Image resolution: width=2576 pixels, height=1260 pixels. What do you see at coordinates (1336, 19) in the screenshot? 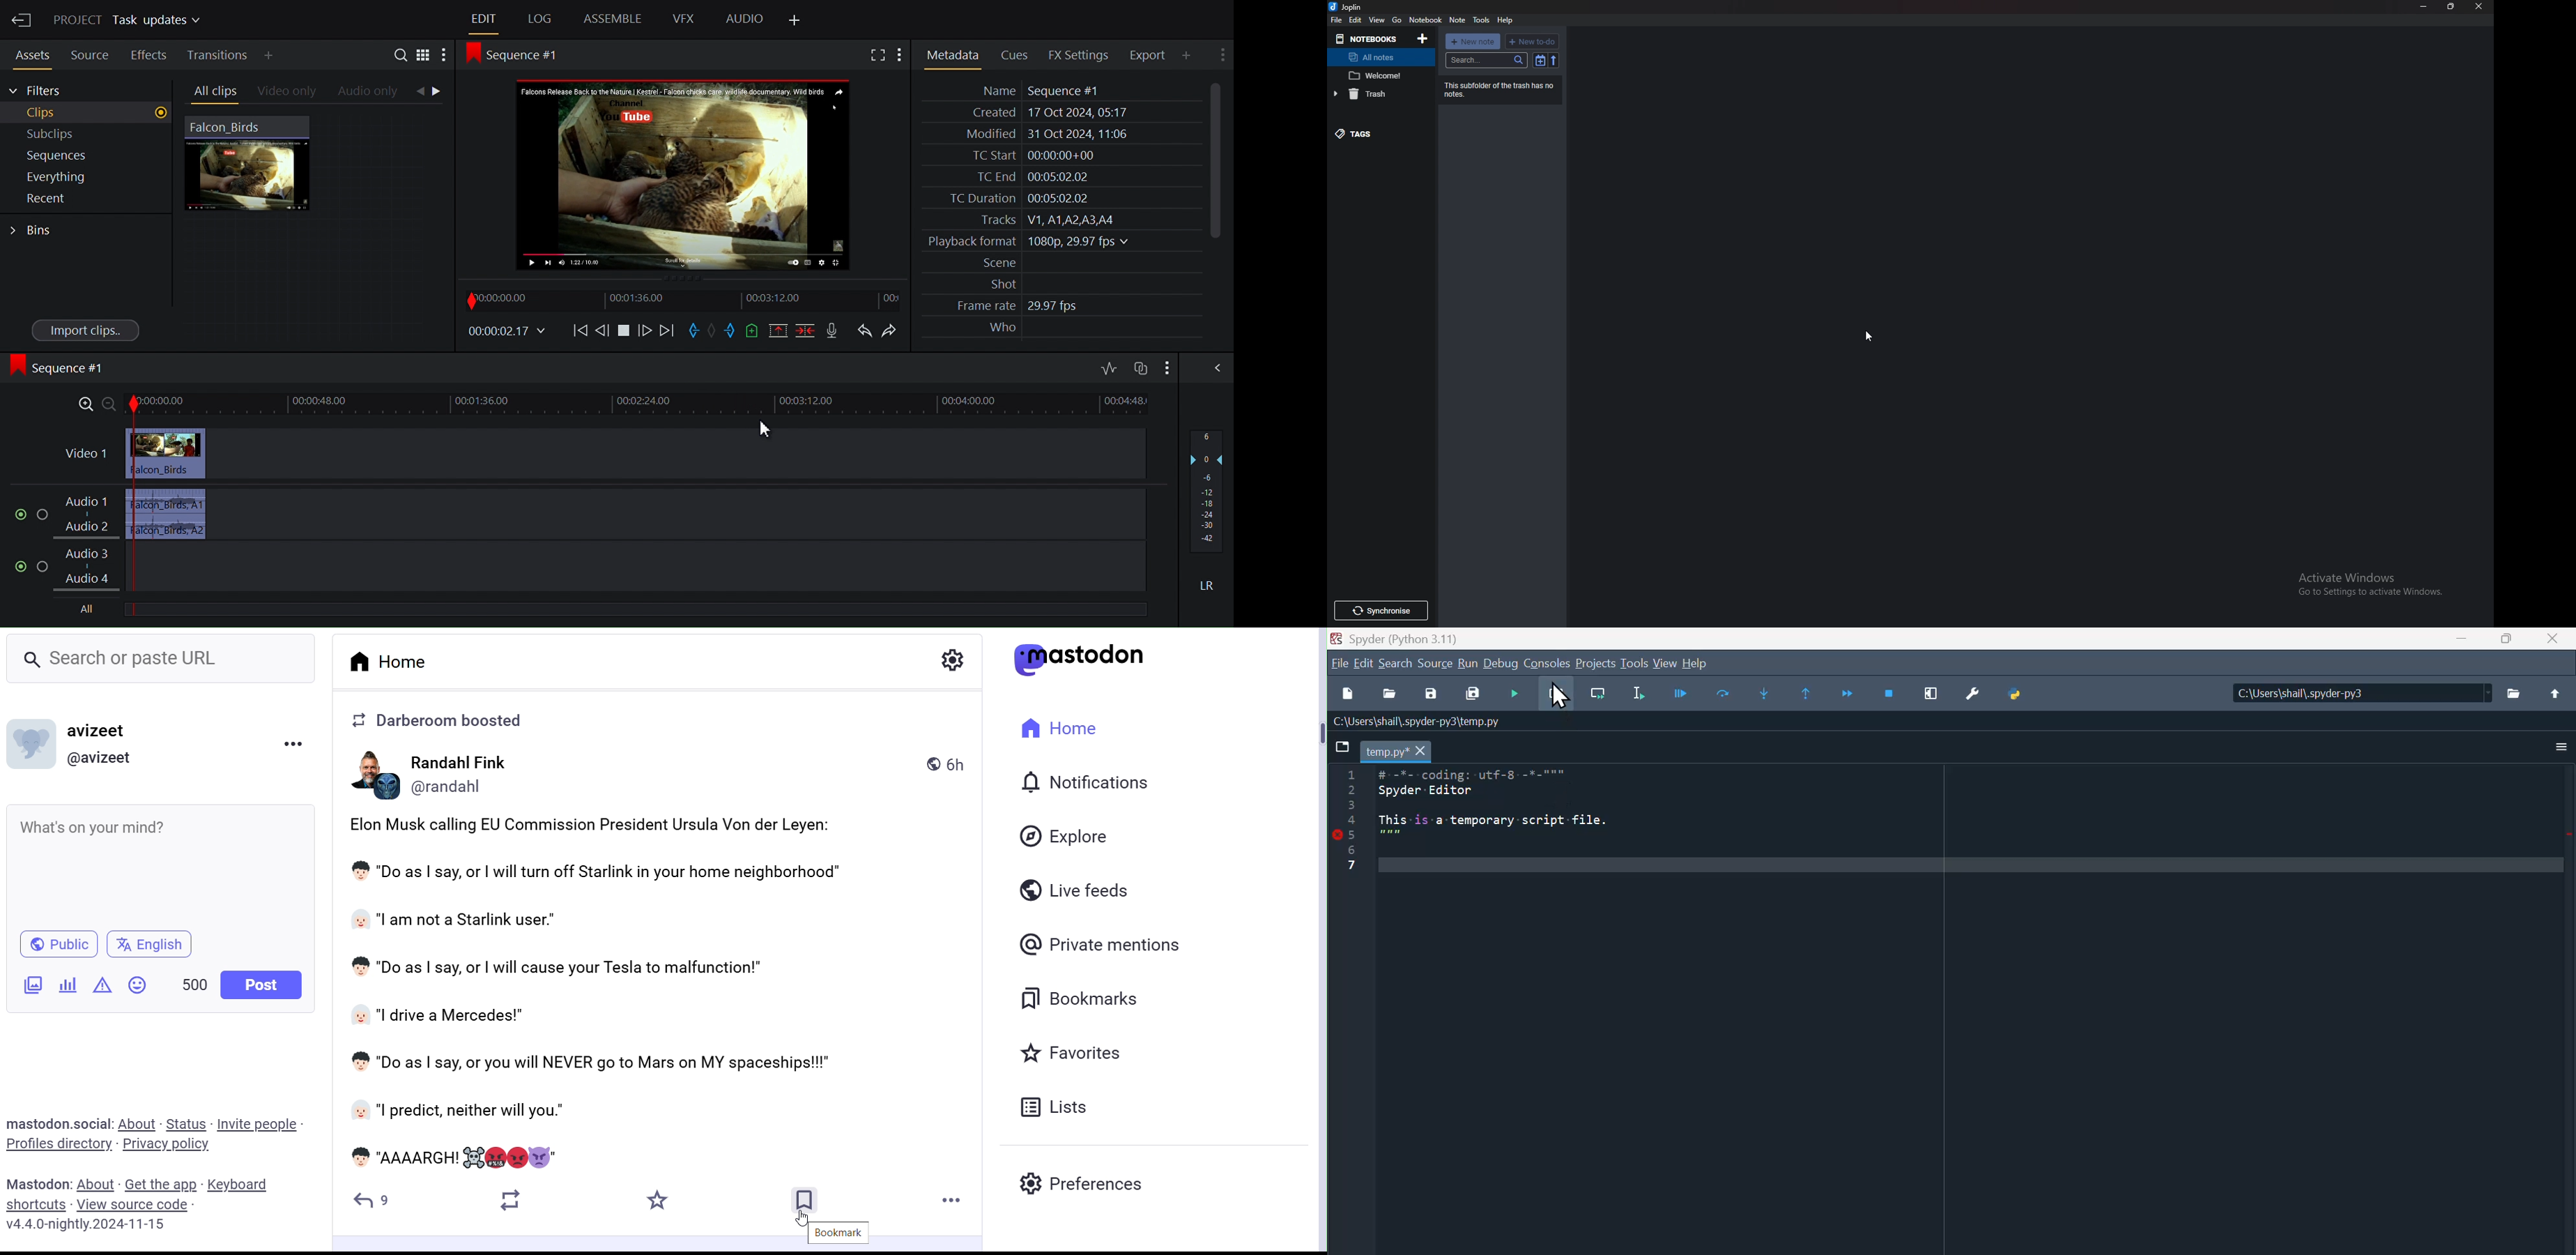
I see `file` at bounding box center [1336, 19].